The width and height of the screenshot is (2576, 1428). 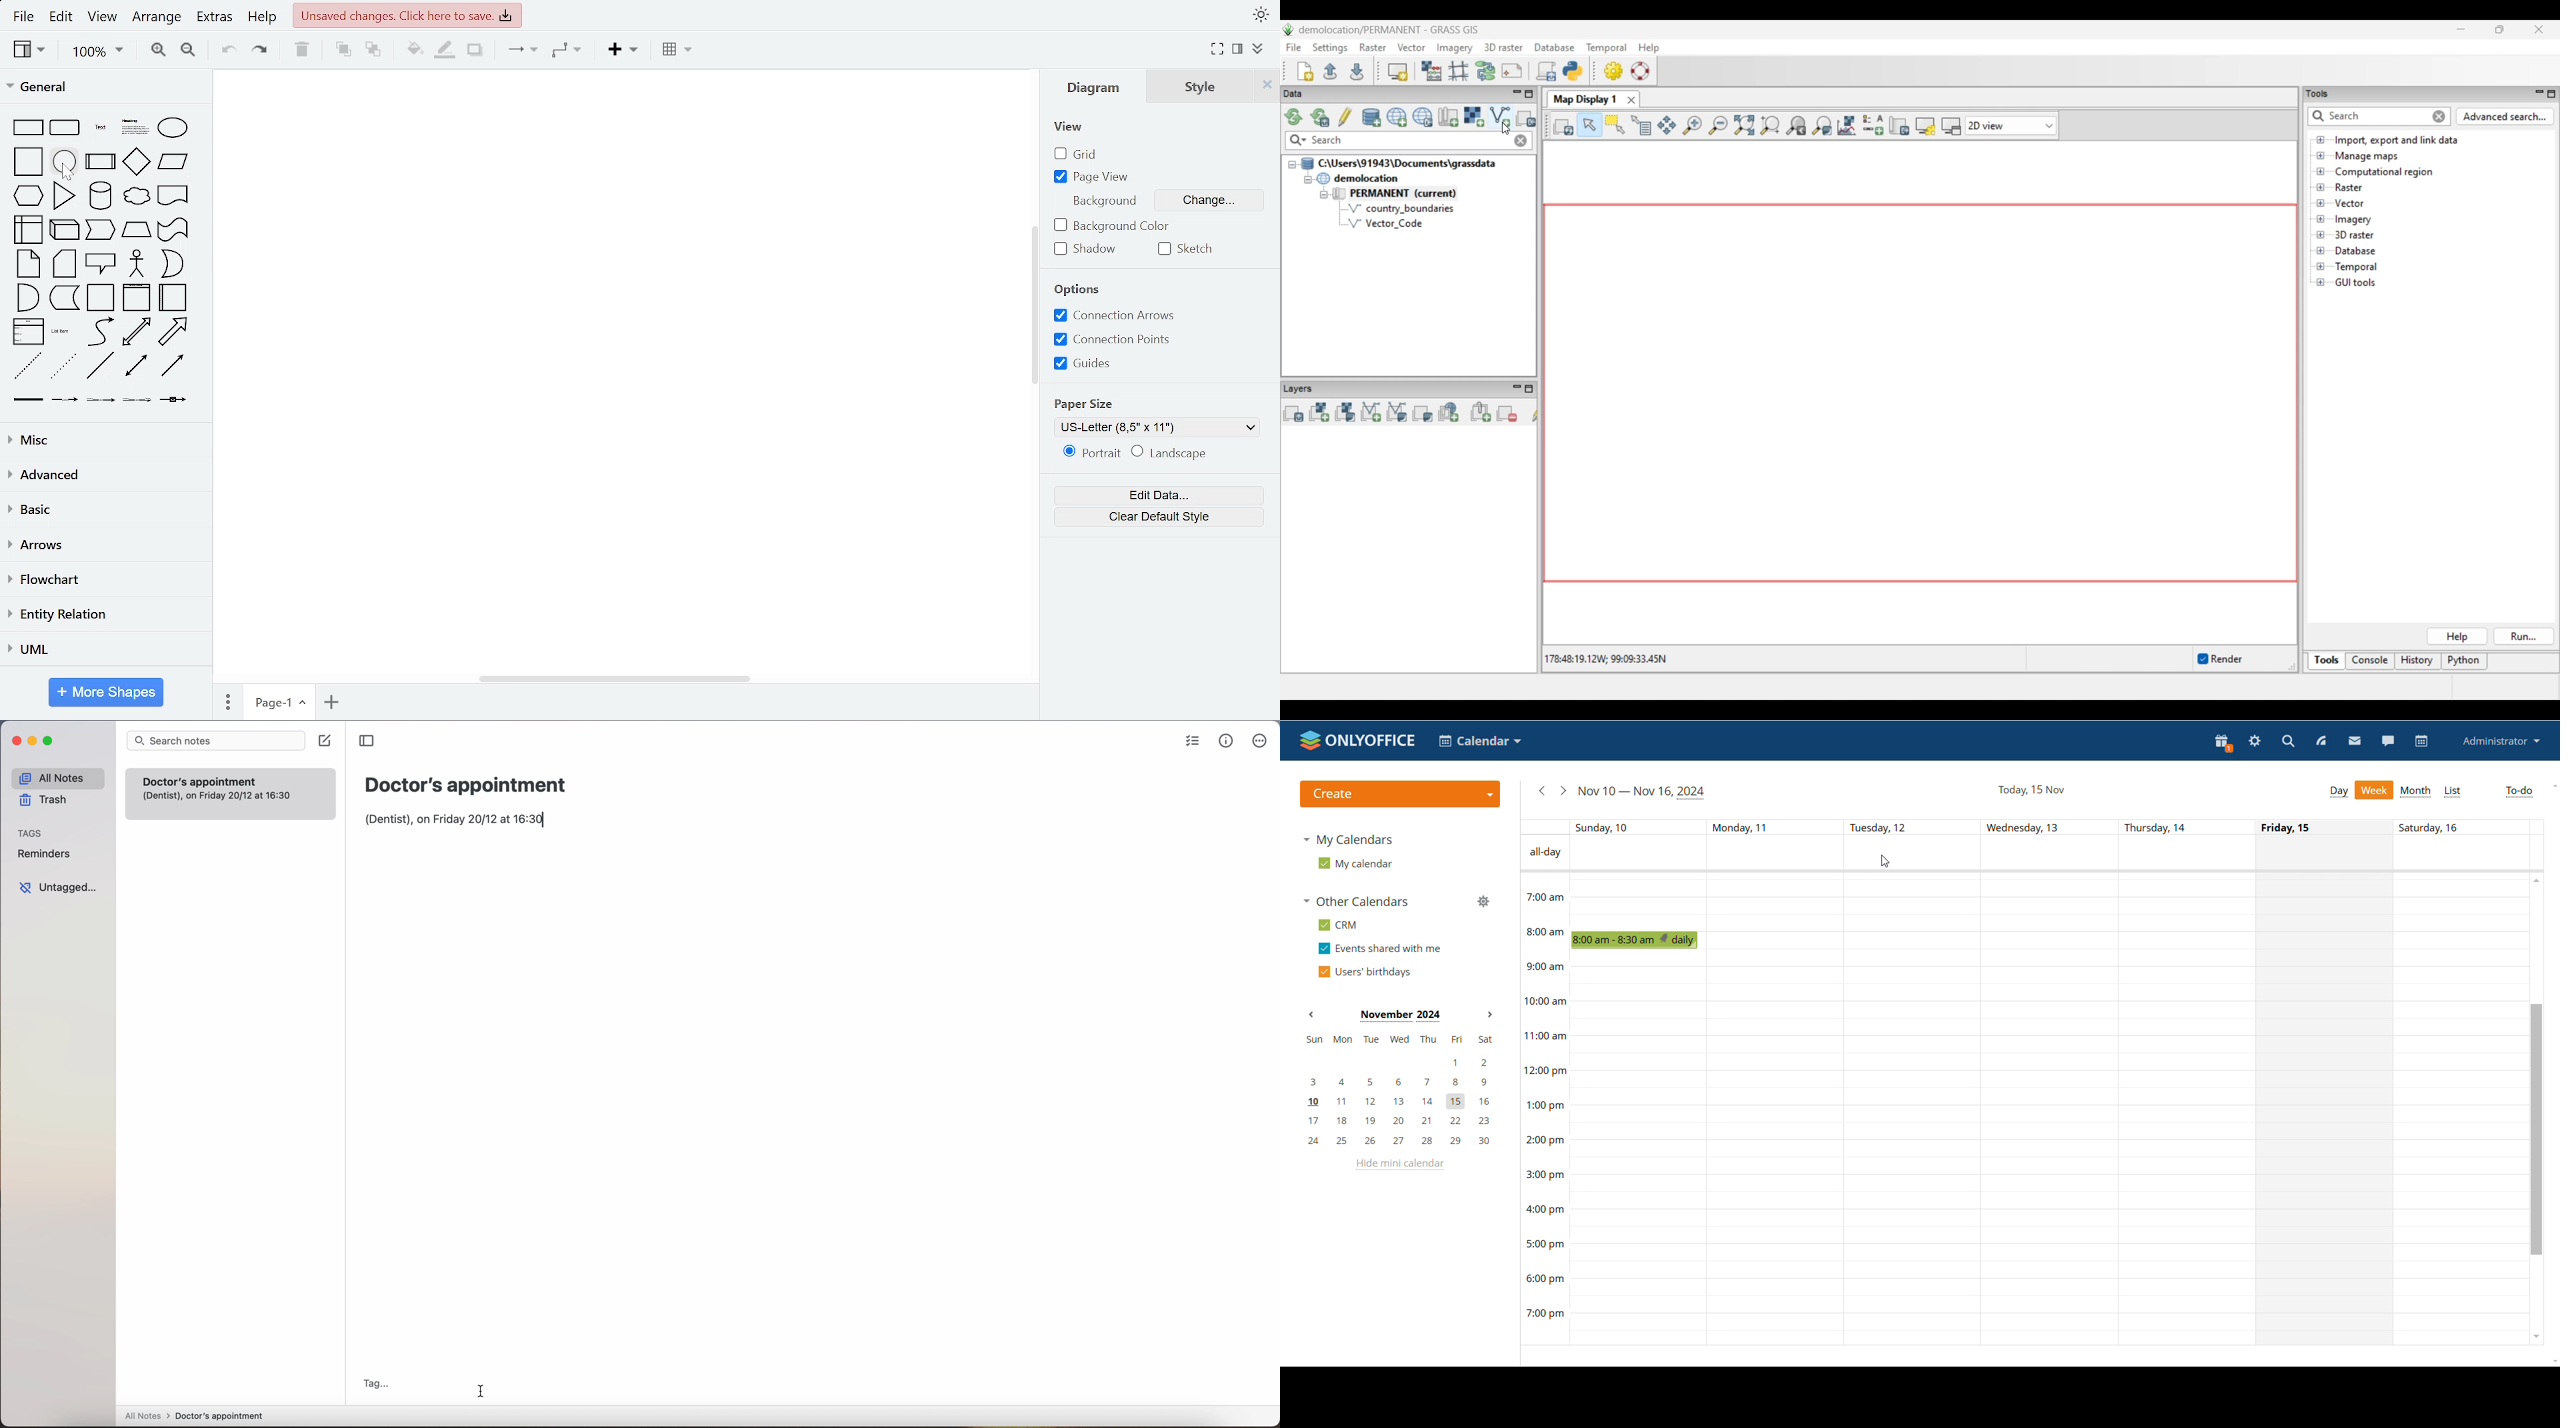 I want to click on maximize app, so click(x=50, y=741).